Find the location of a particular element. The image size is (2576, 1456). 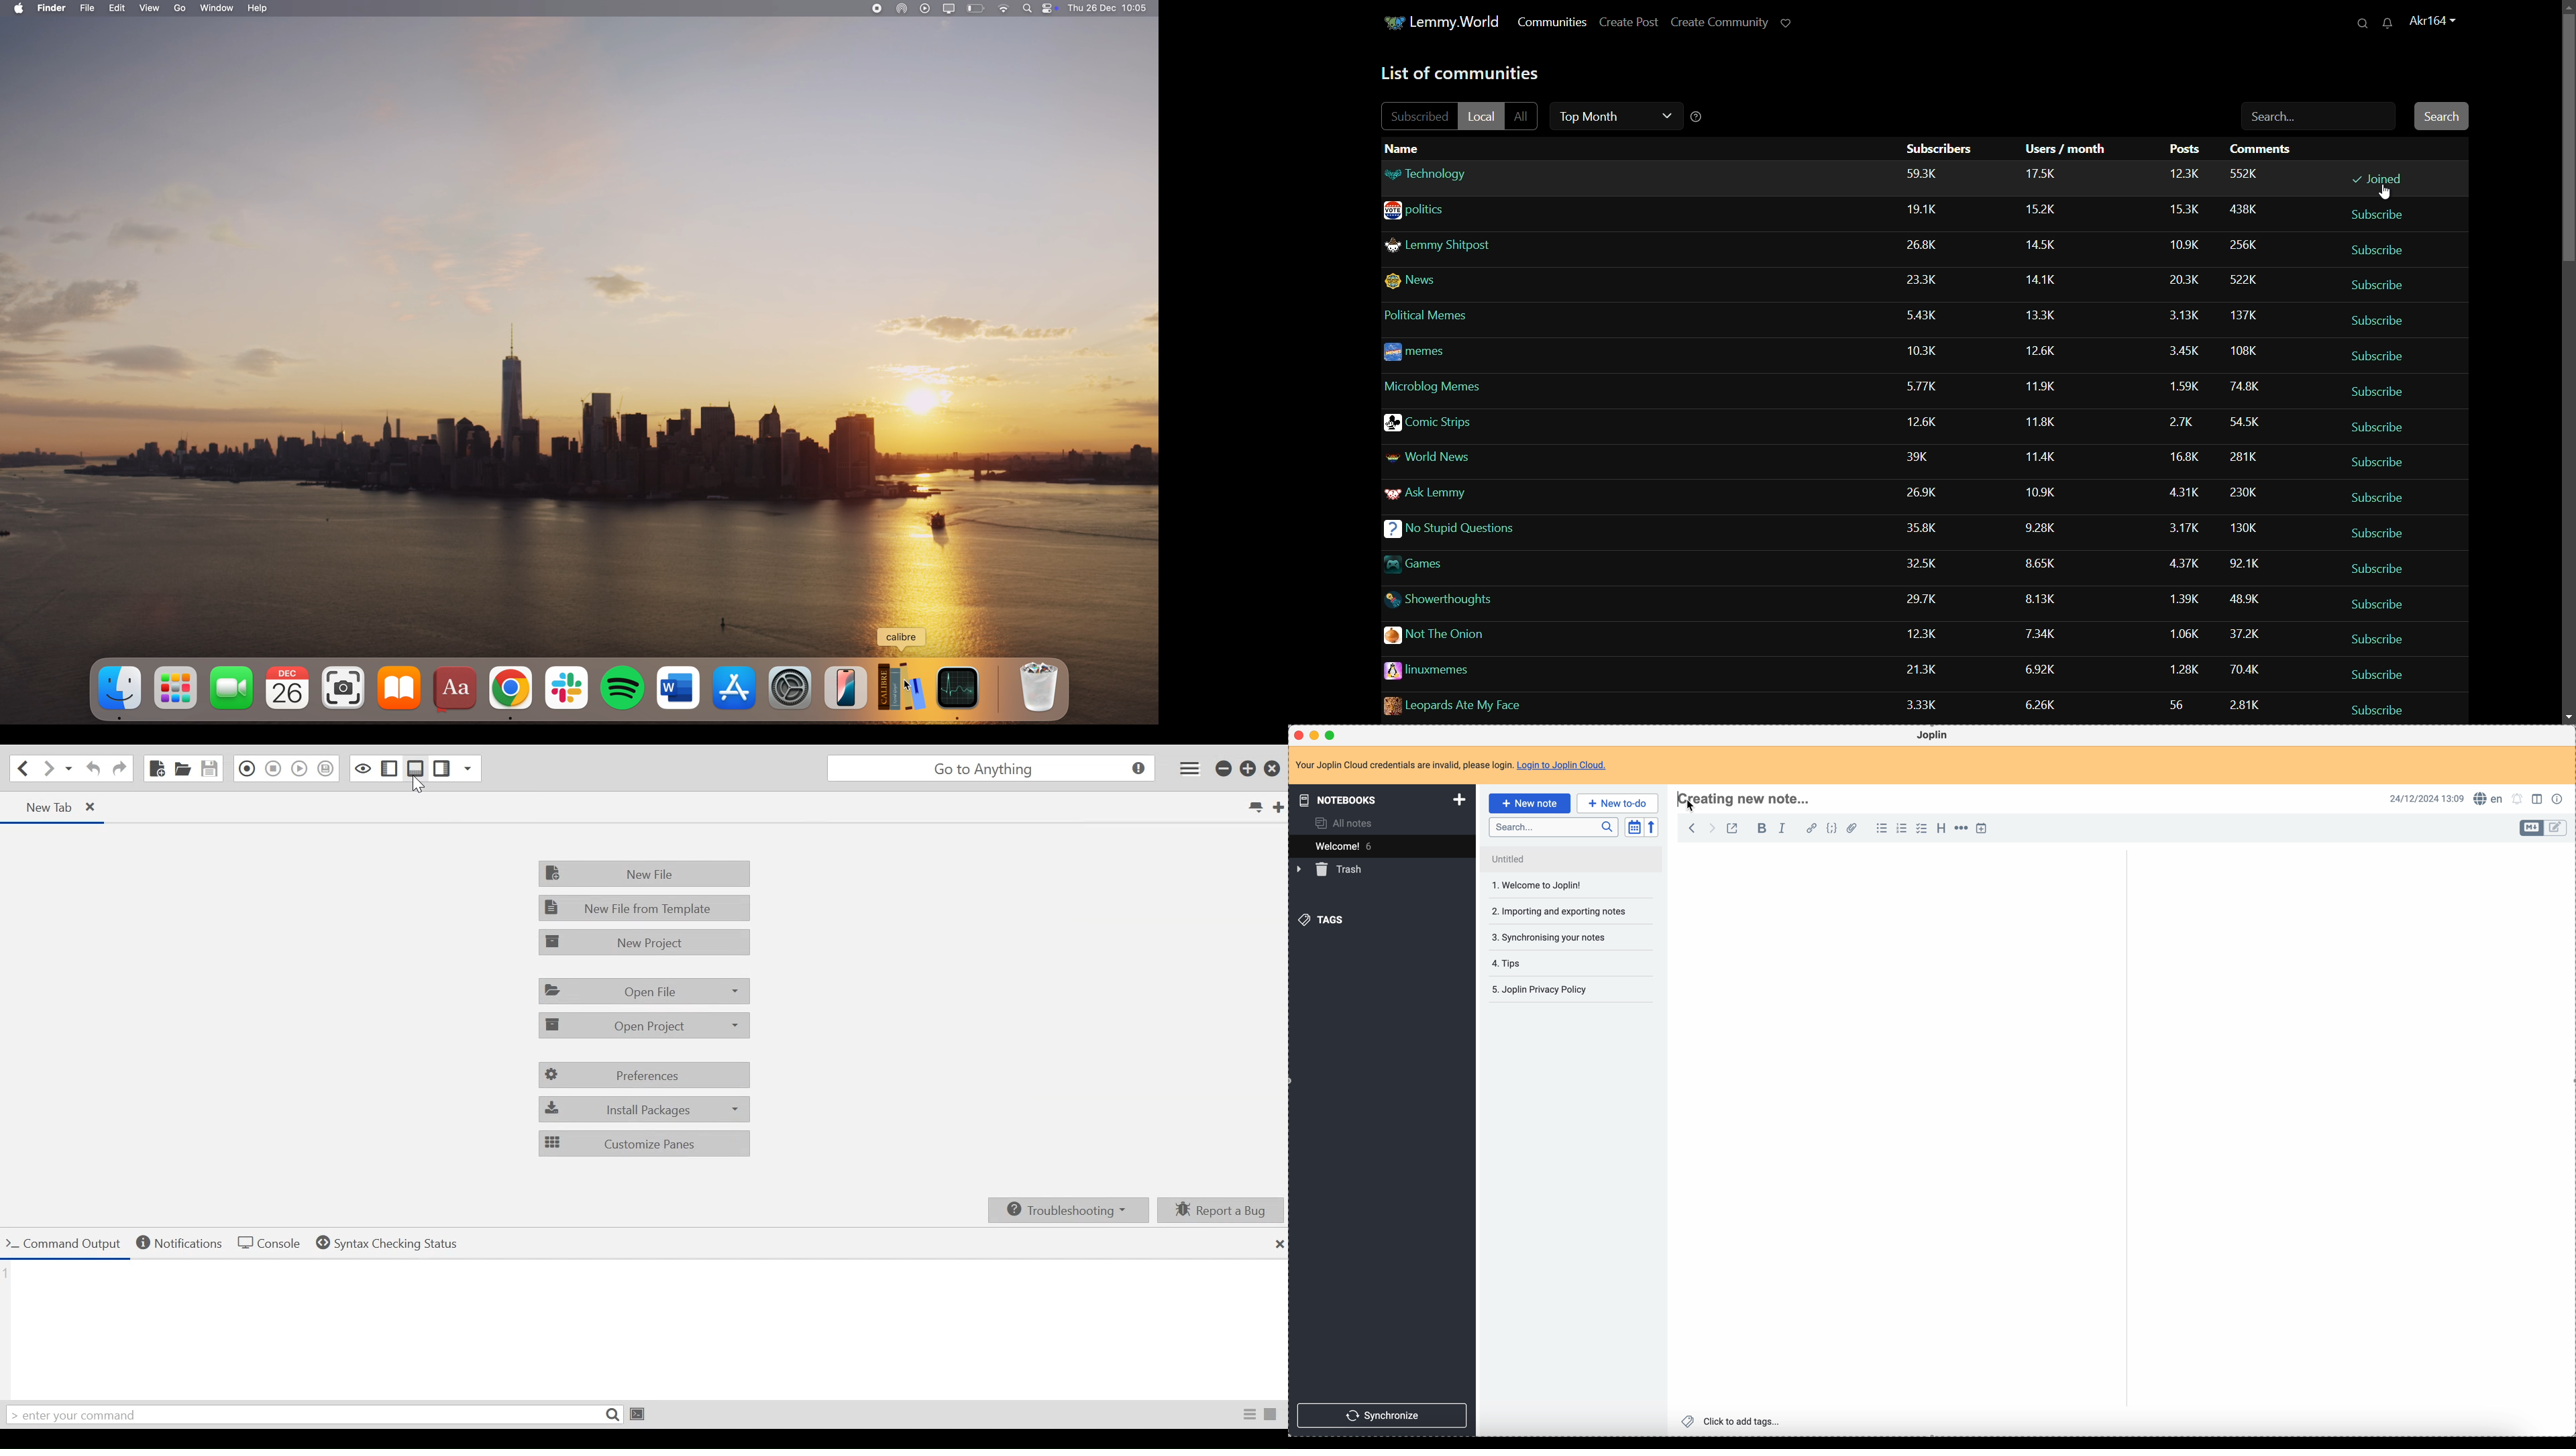

user per month is located at coordinates (2045, 455).